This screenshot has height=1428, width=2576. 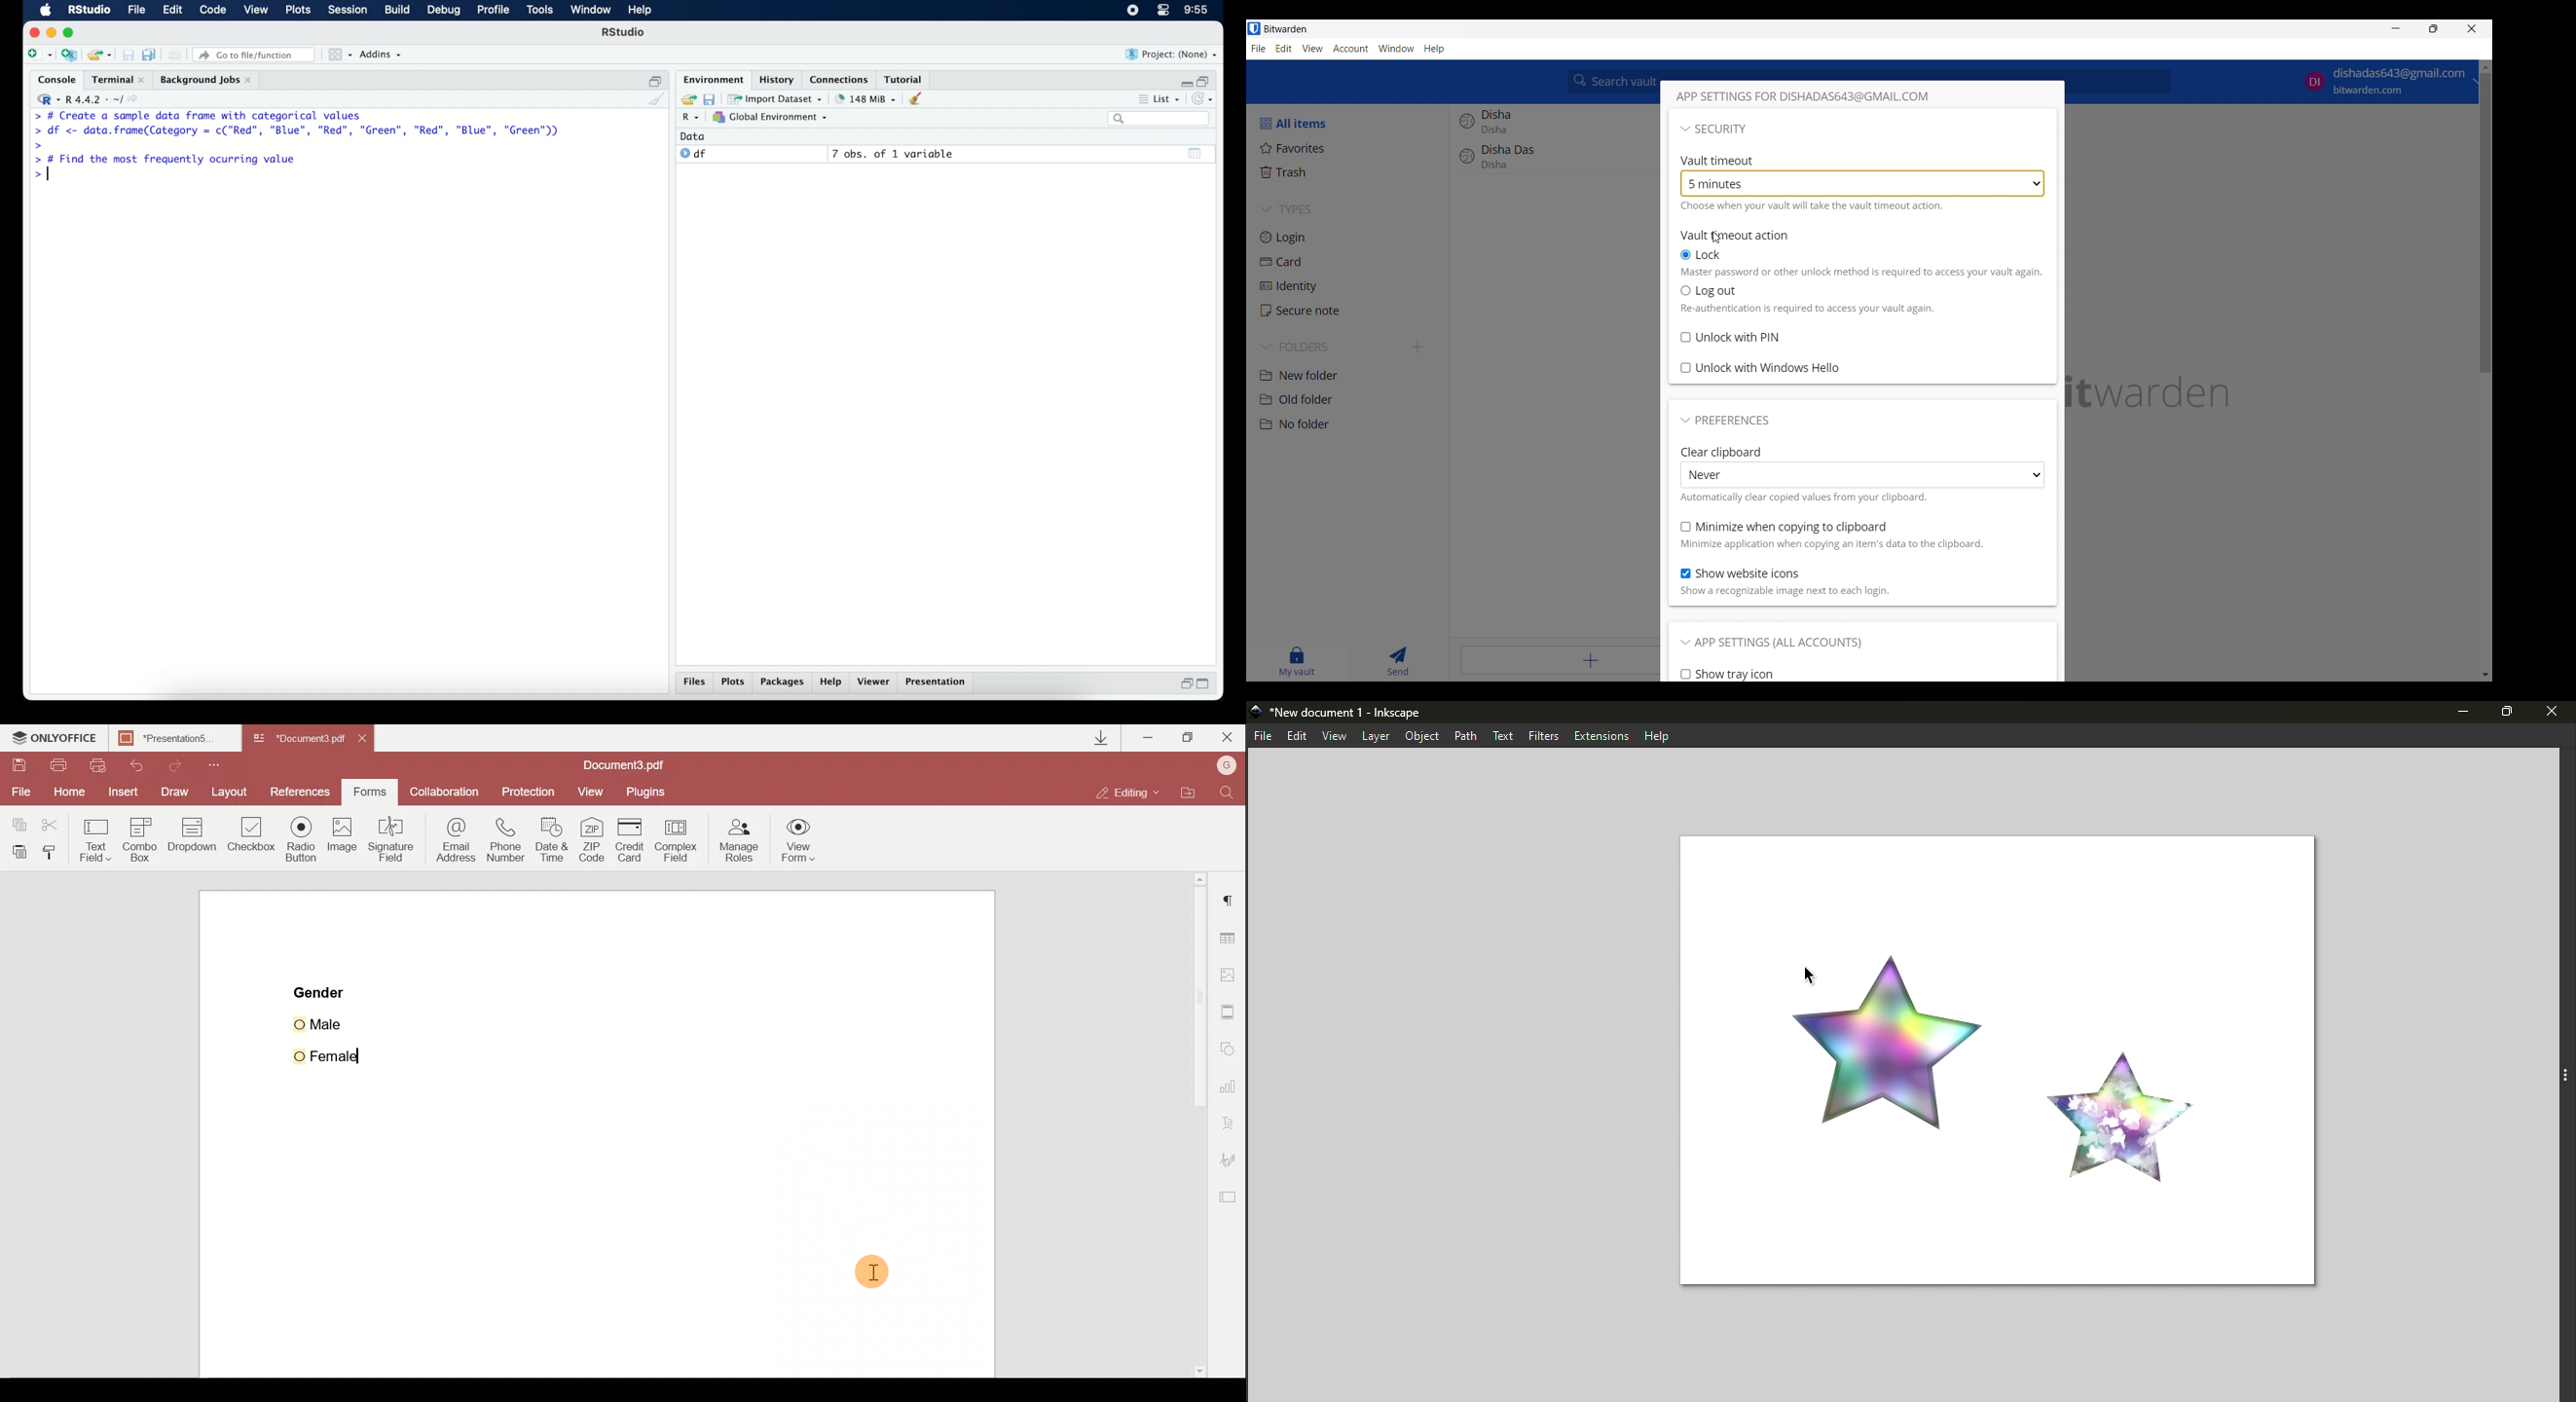 What do you see at coordinates (1726, 421) in the screenshot?
I see `Collapse Preferences section` at bounding box center [1726, 421].